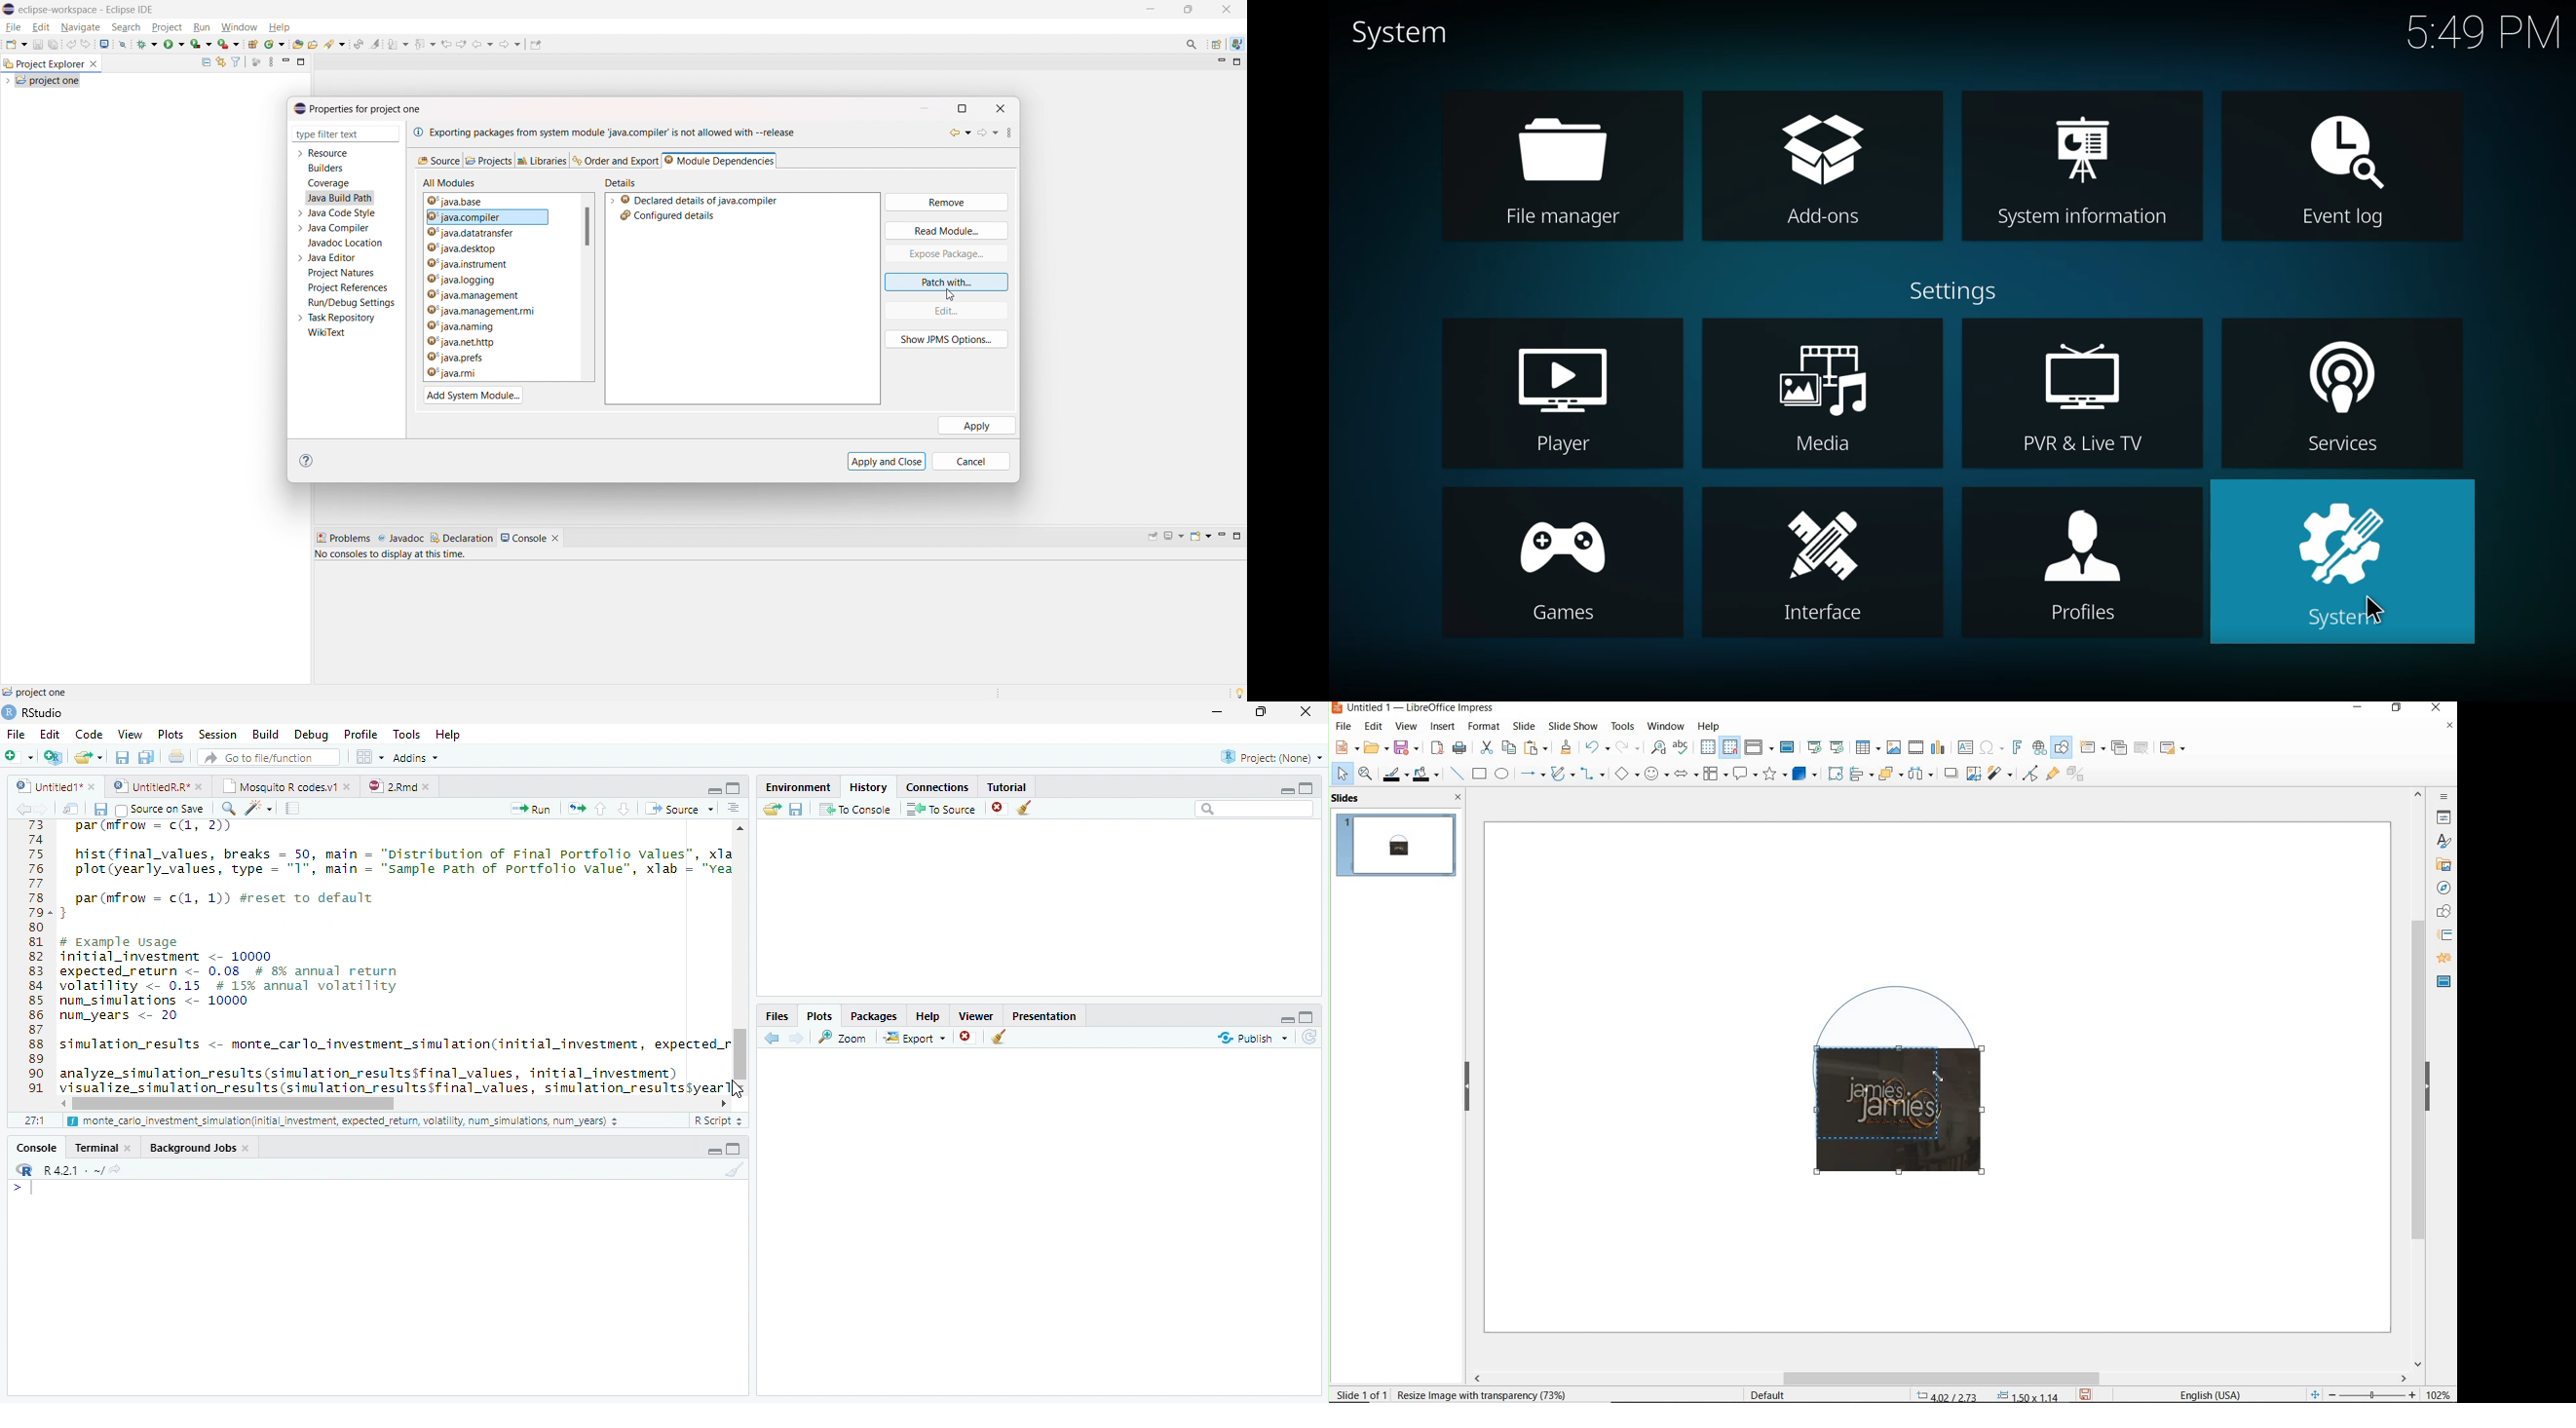  Describe the element at coordinates (1938, 748) in the screenshot. I see `insert chart` at that location.